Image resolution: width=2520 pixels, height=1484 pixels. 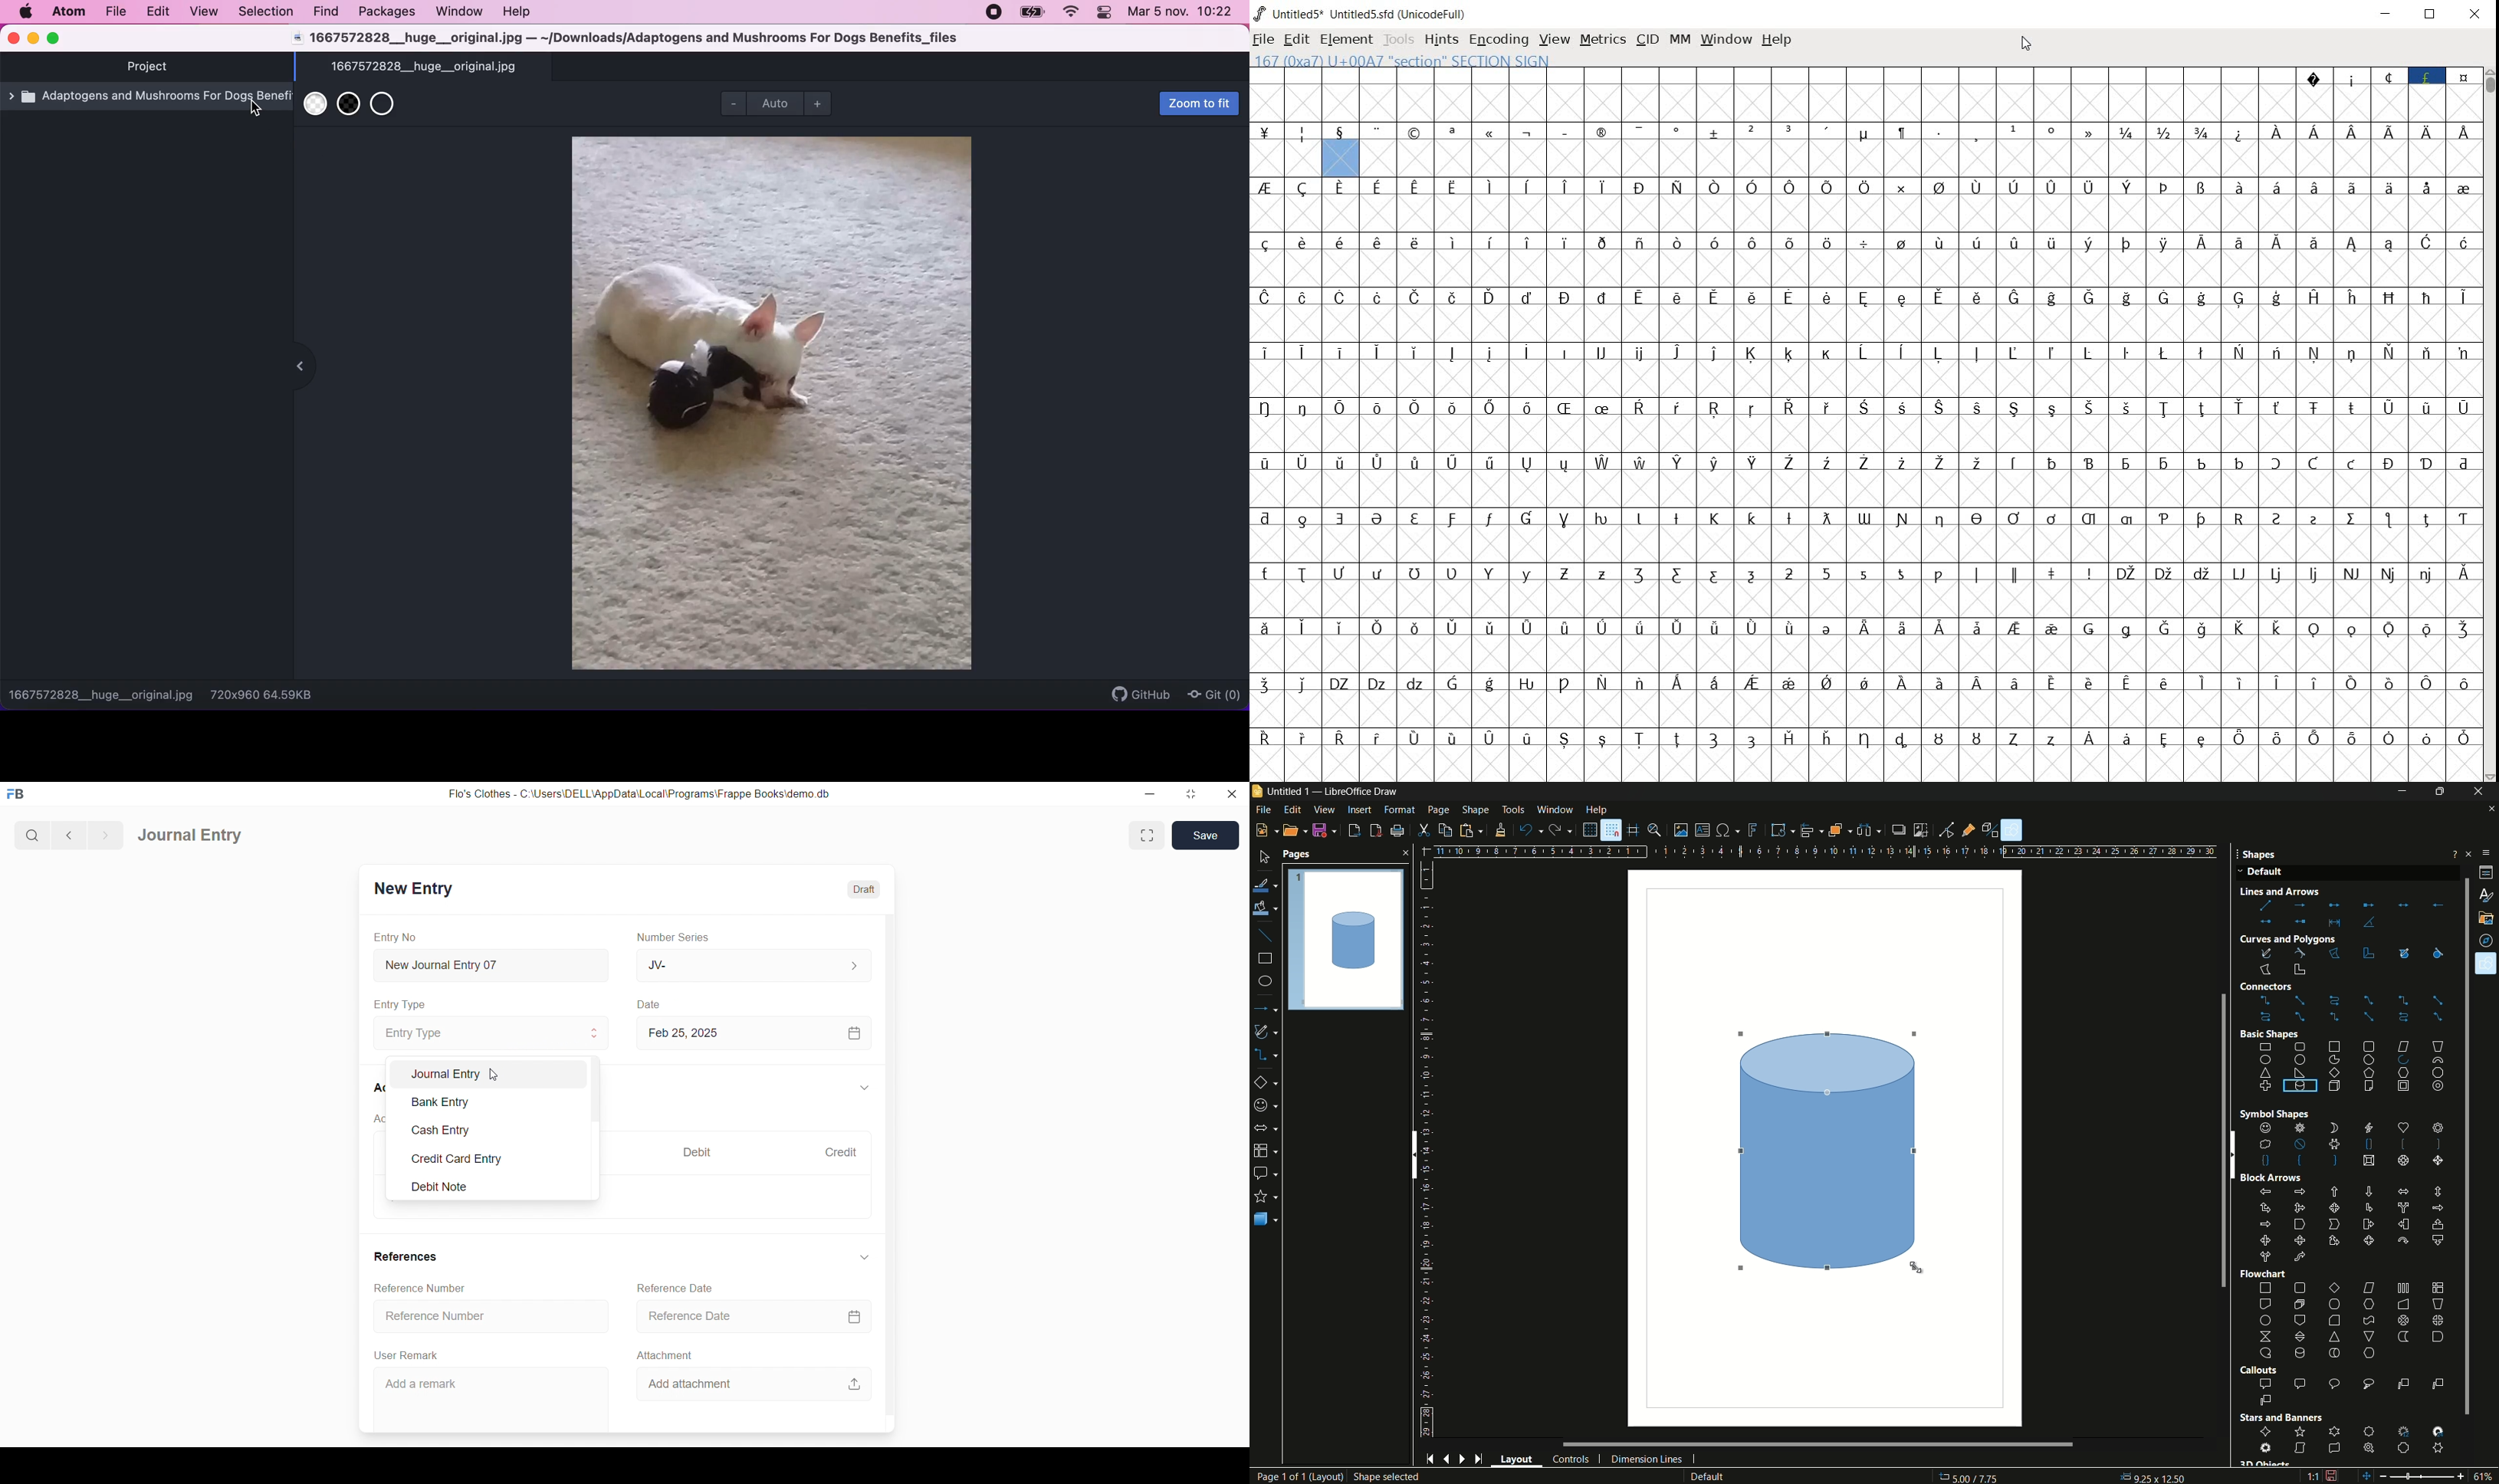 What do you see at coordinates (2485, 894) in the screenshot?
I see `styles` at bounding box center [2485, 894].